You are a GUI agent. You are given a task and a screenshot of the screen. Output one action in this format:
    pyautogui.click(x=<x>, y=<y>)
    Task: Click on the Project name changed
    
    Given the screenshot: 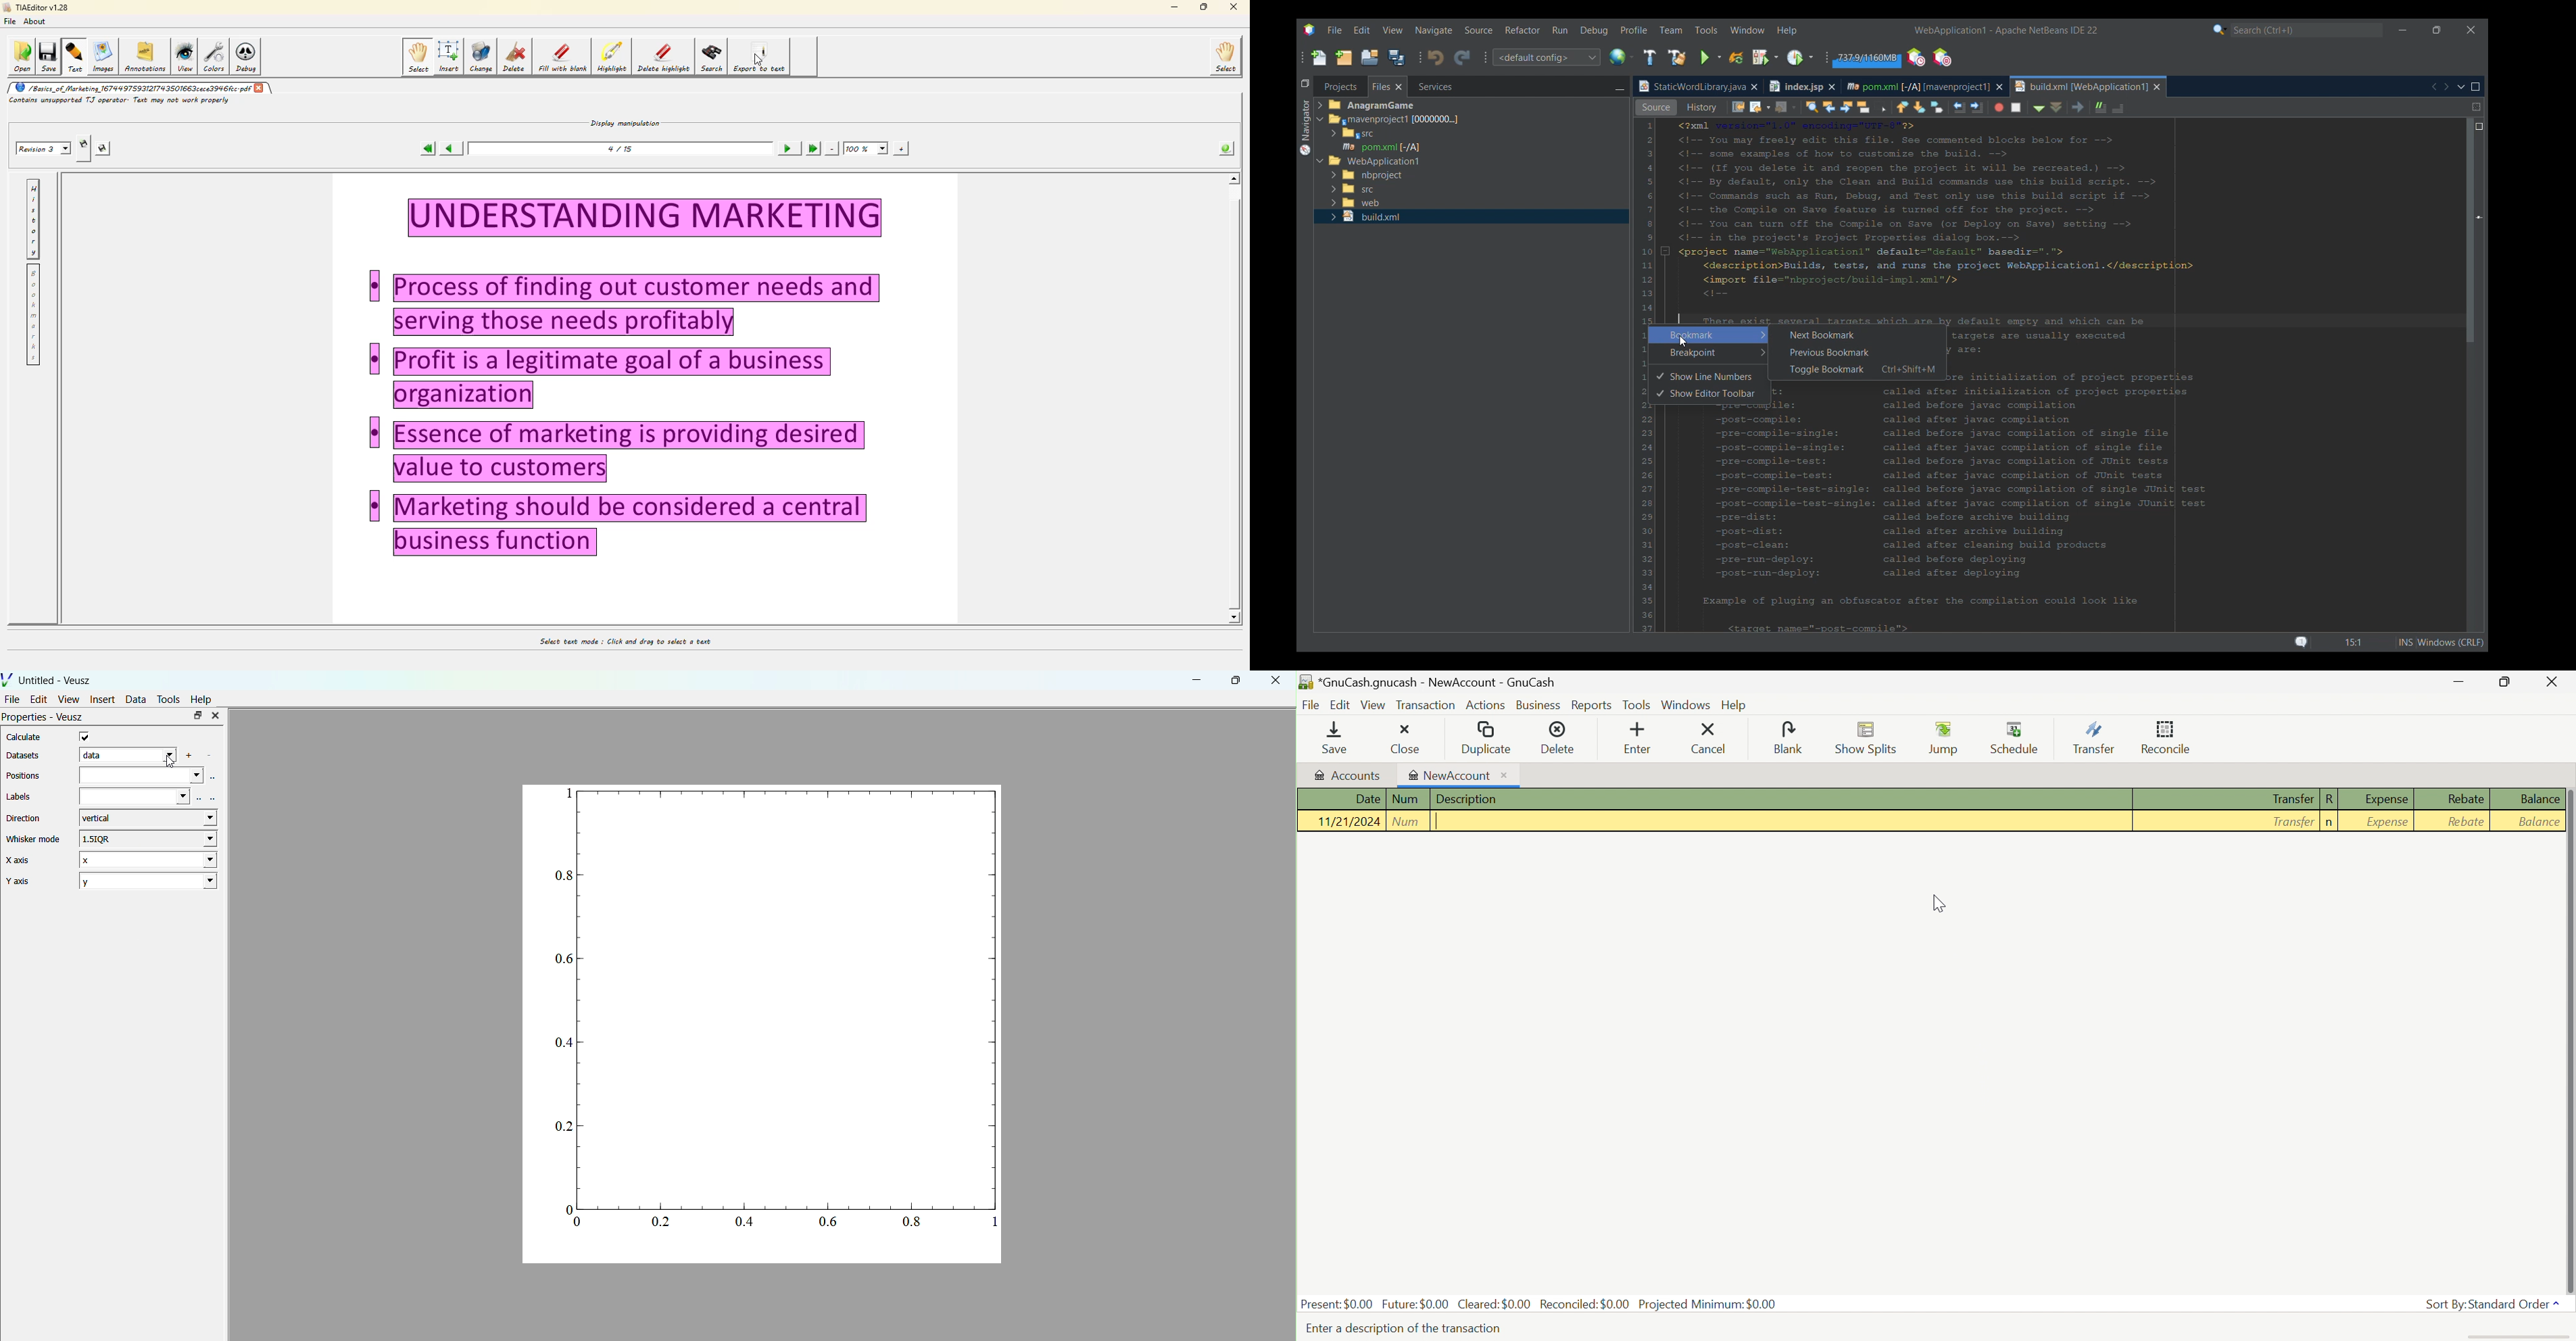 What is the action you would take?
    pyautogui.click(x=1950, y=30)
    